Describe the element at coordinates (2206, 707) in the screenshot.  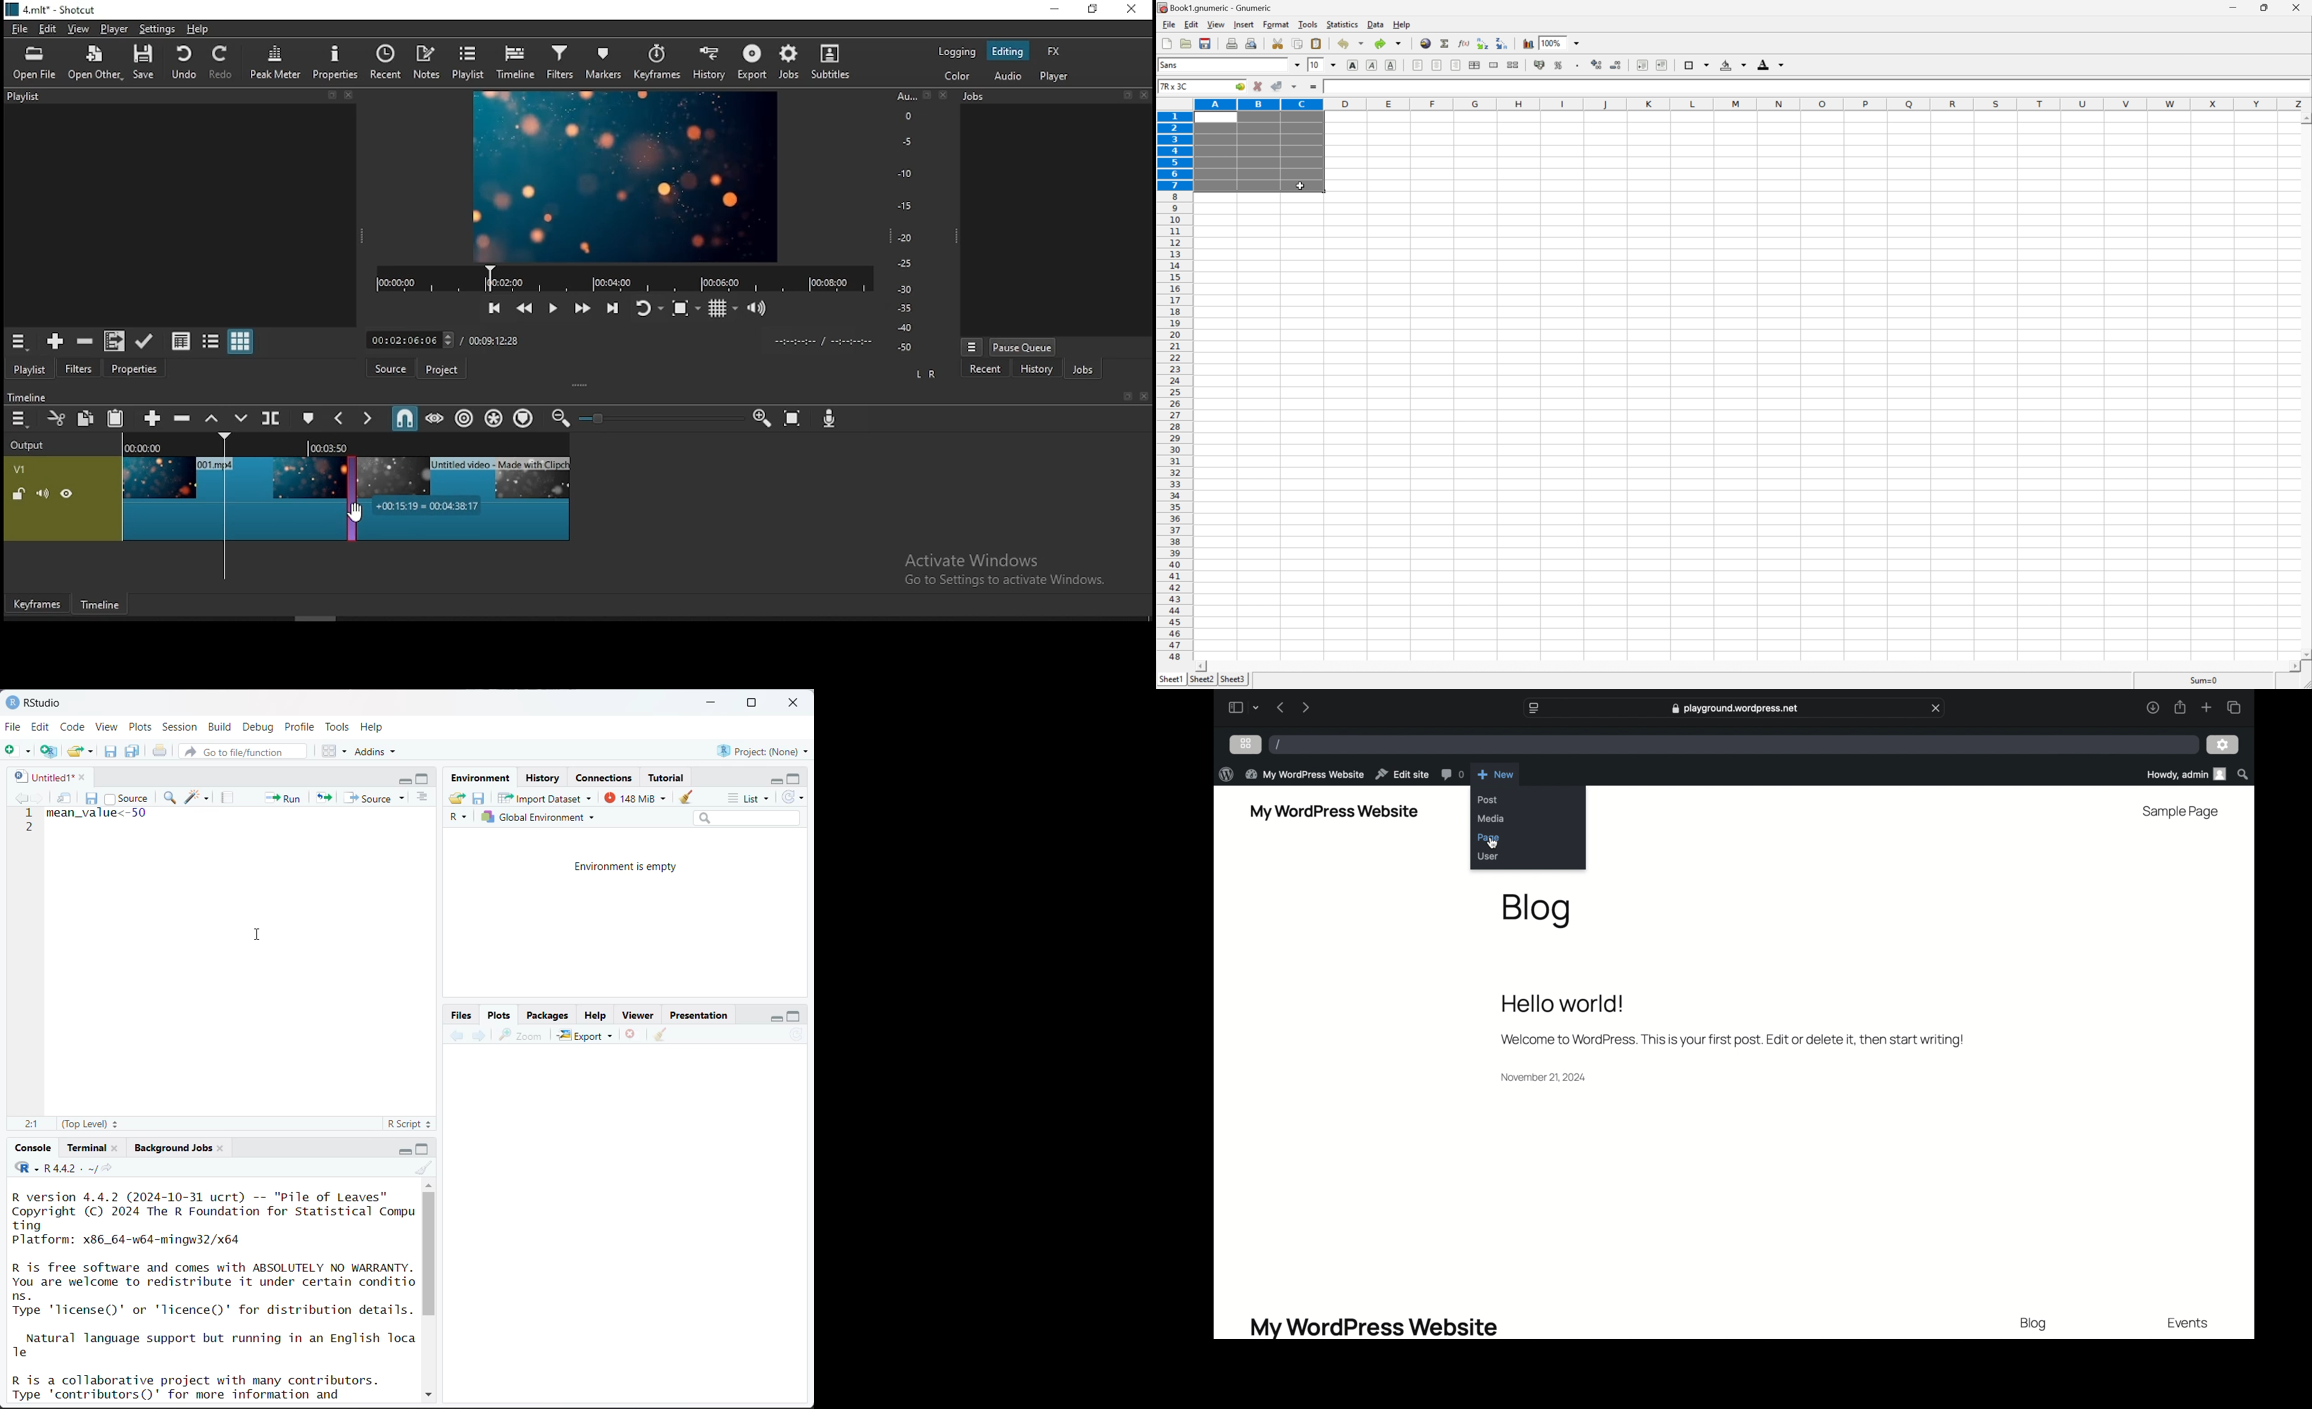
I see `new tab` at that location.